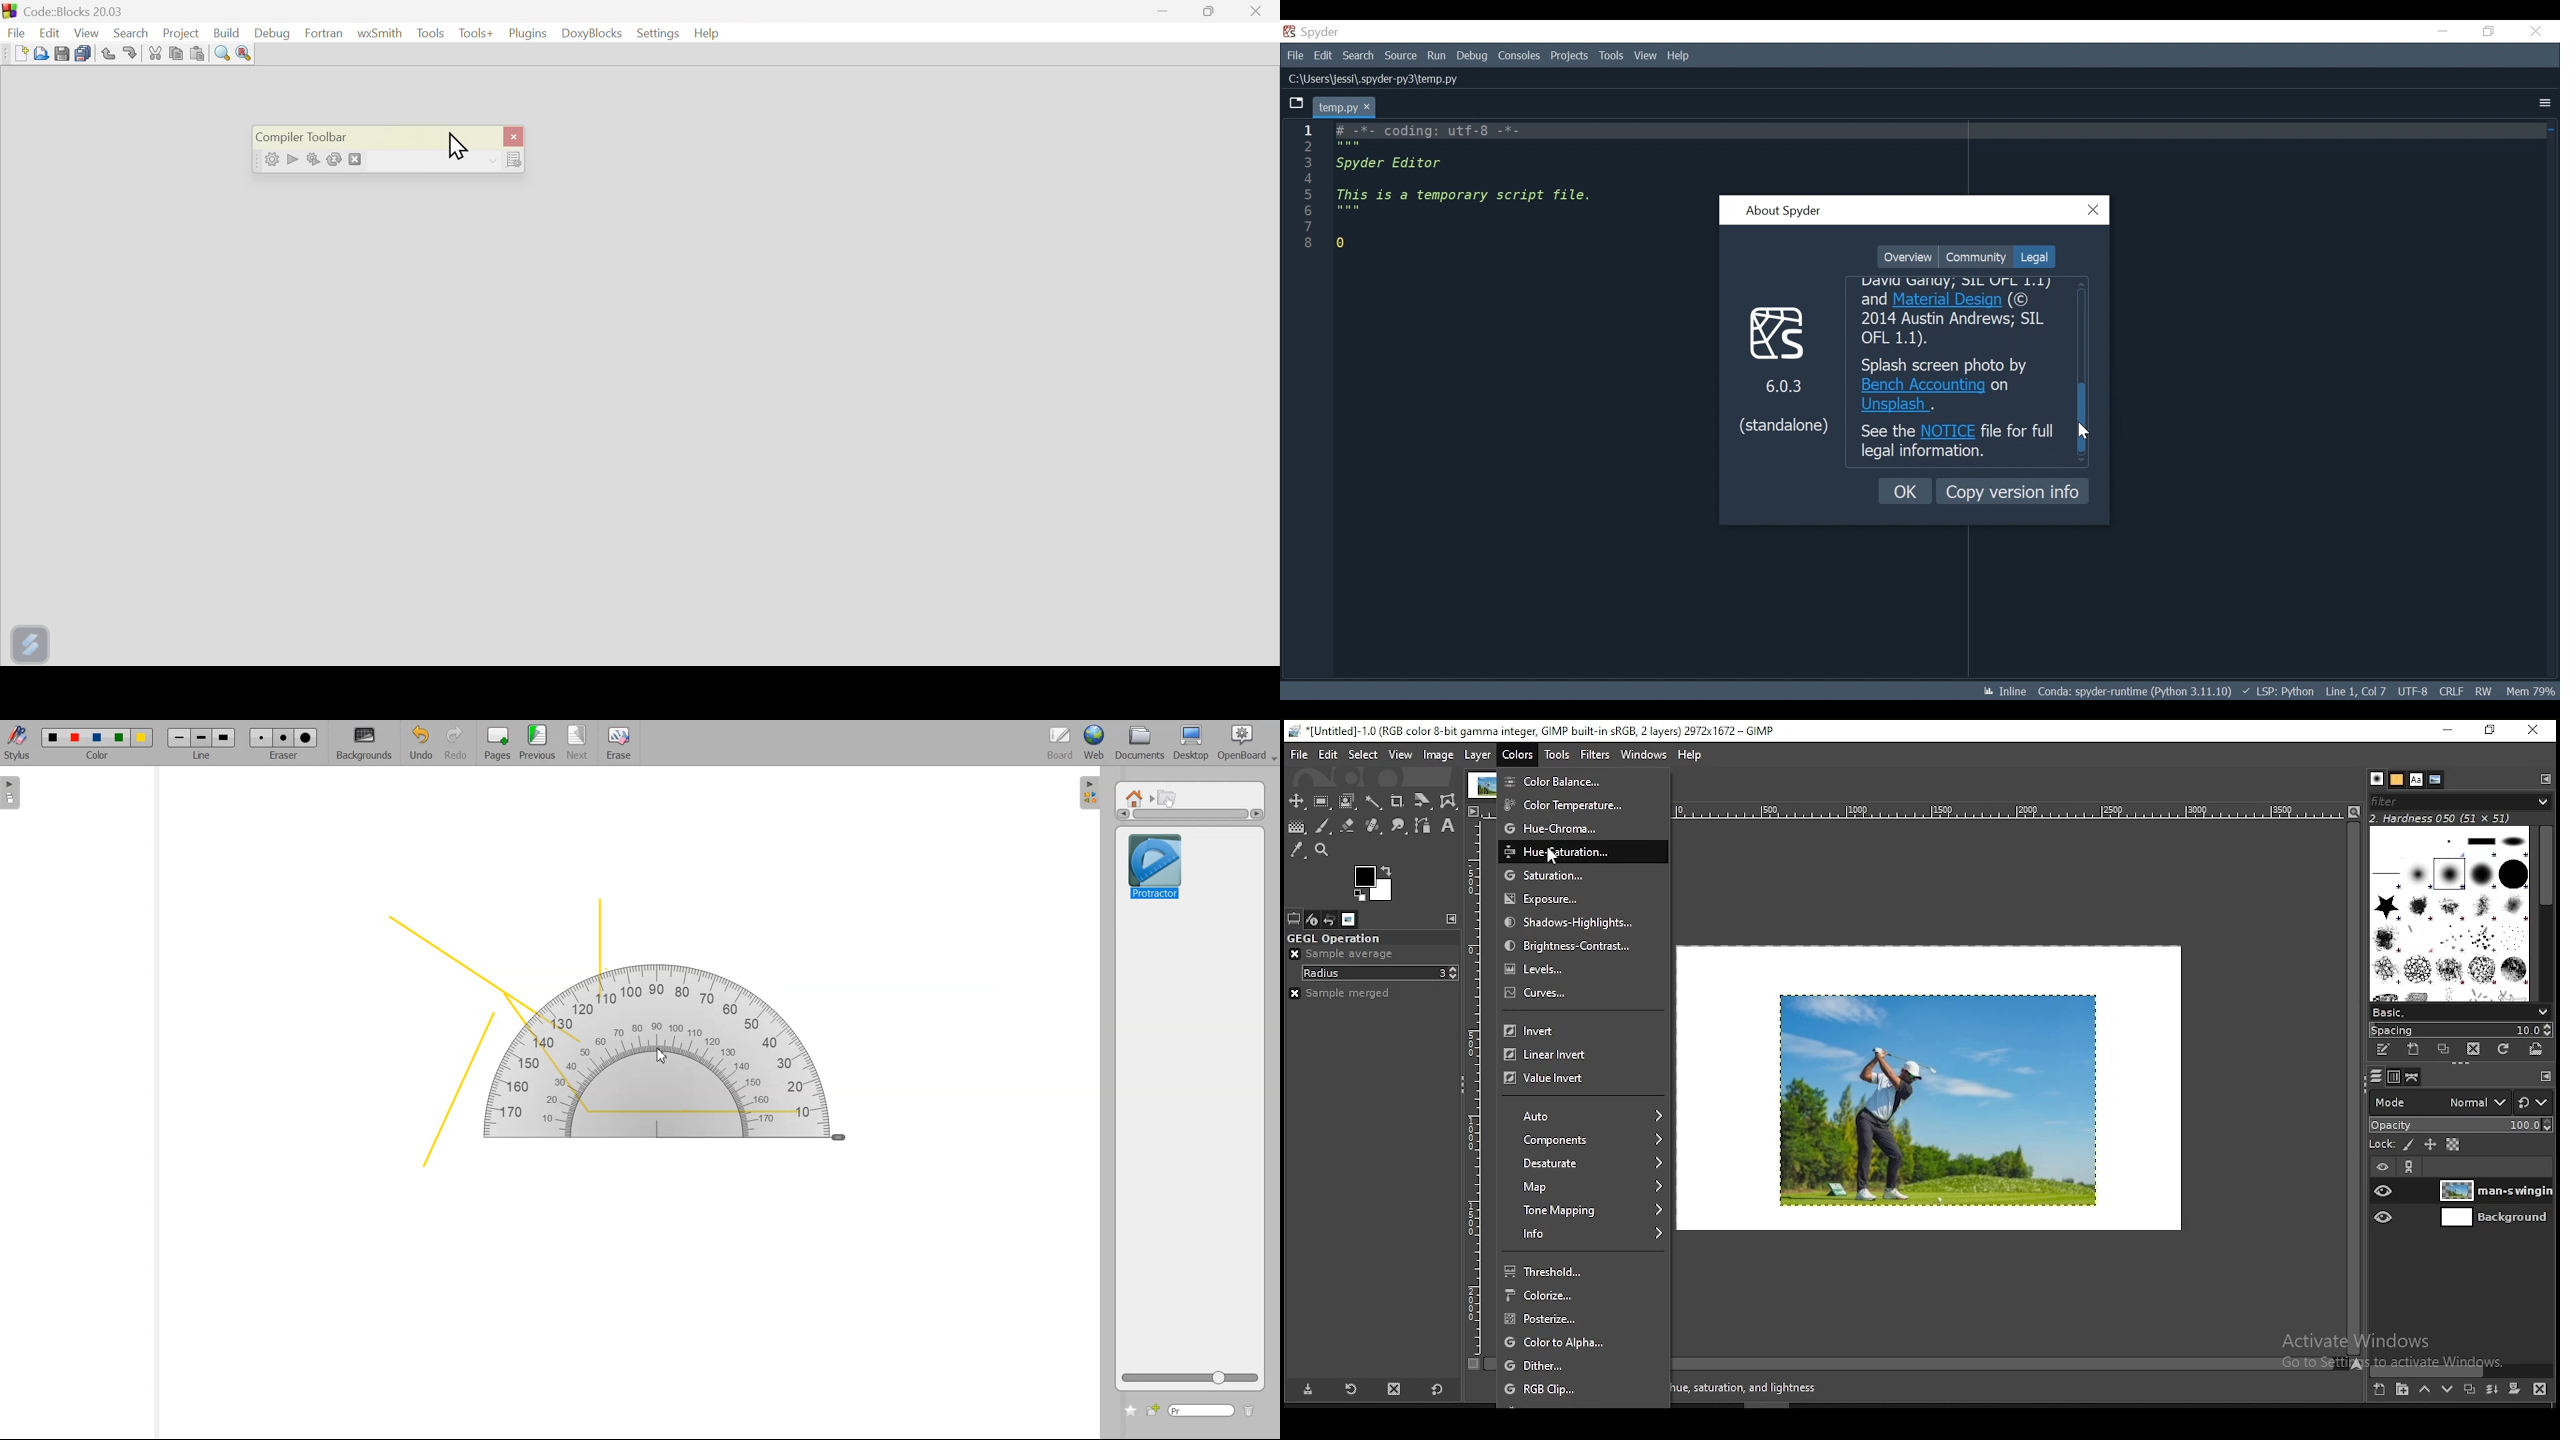 This screenshot has width=2576, height=1456. I want to click on image, so click(1439, 754).